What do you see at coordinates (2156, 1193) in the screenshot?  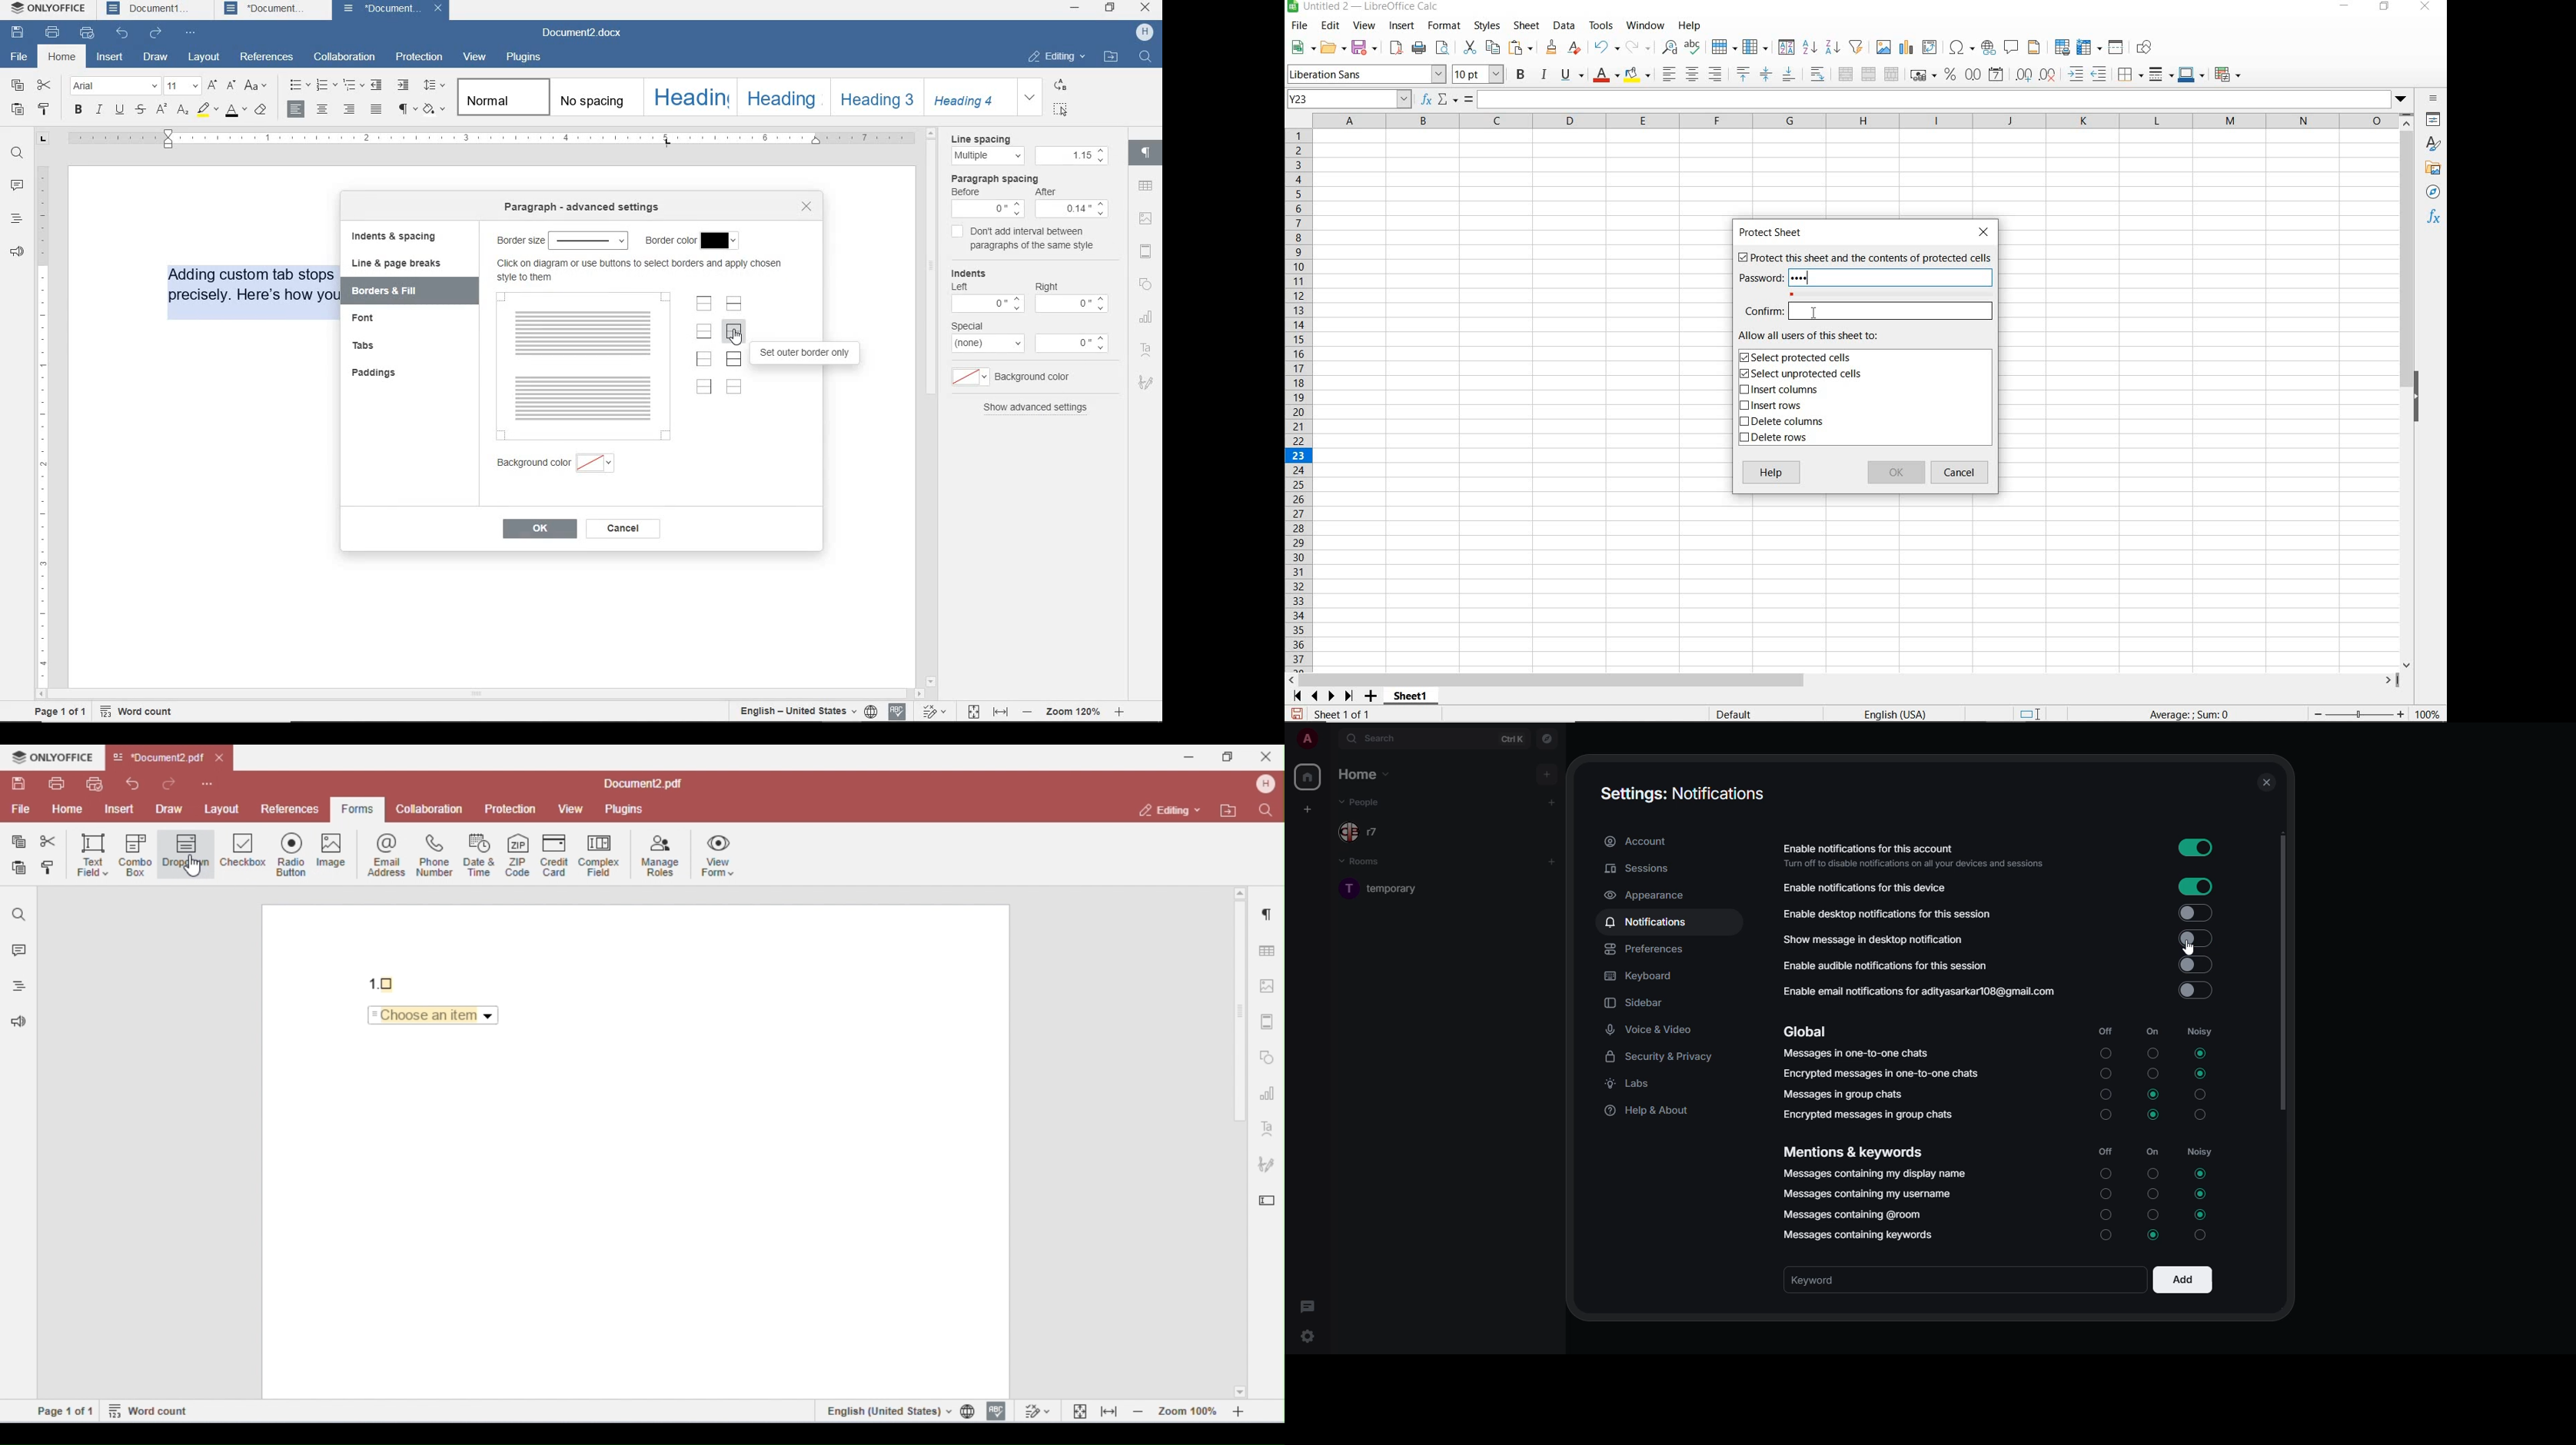 I see `On Unselected` at bounding box center [2156, 1193].